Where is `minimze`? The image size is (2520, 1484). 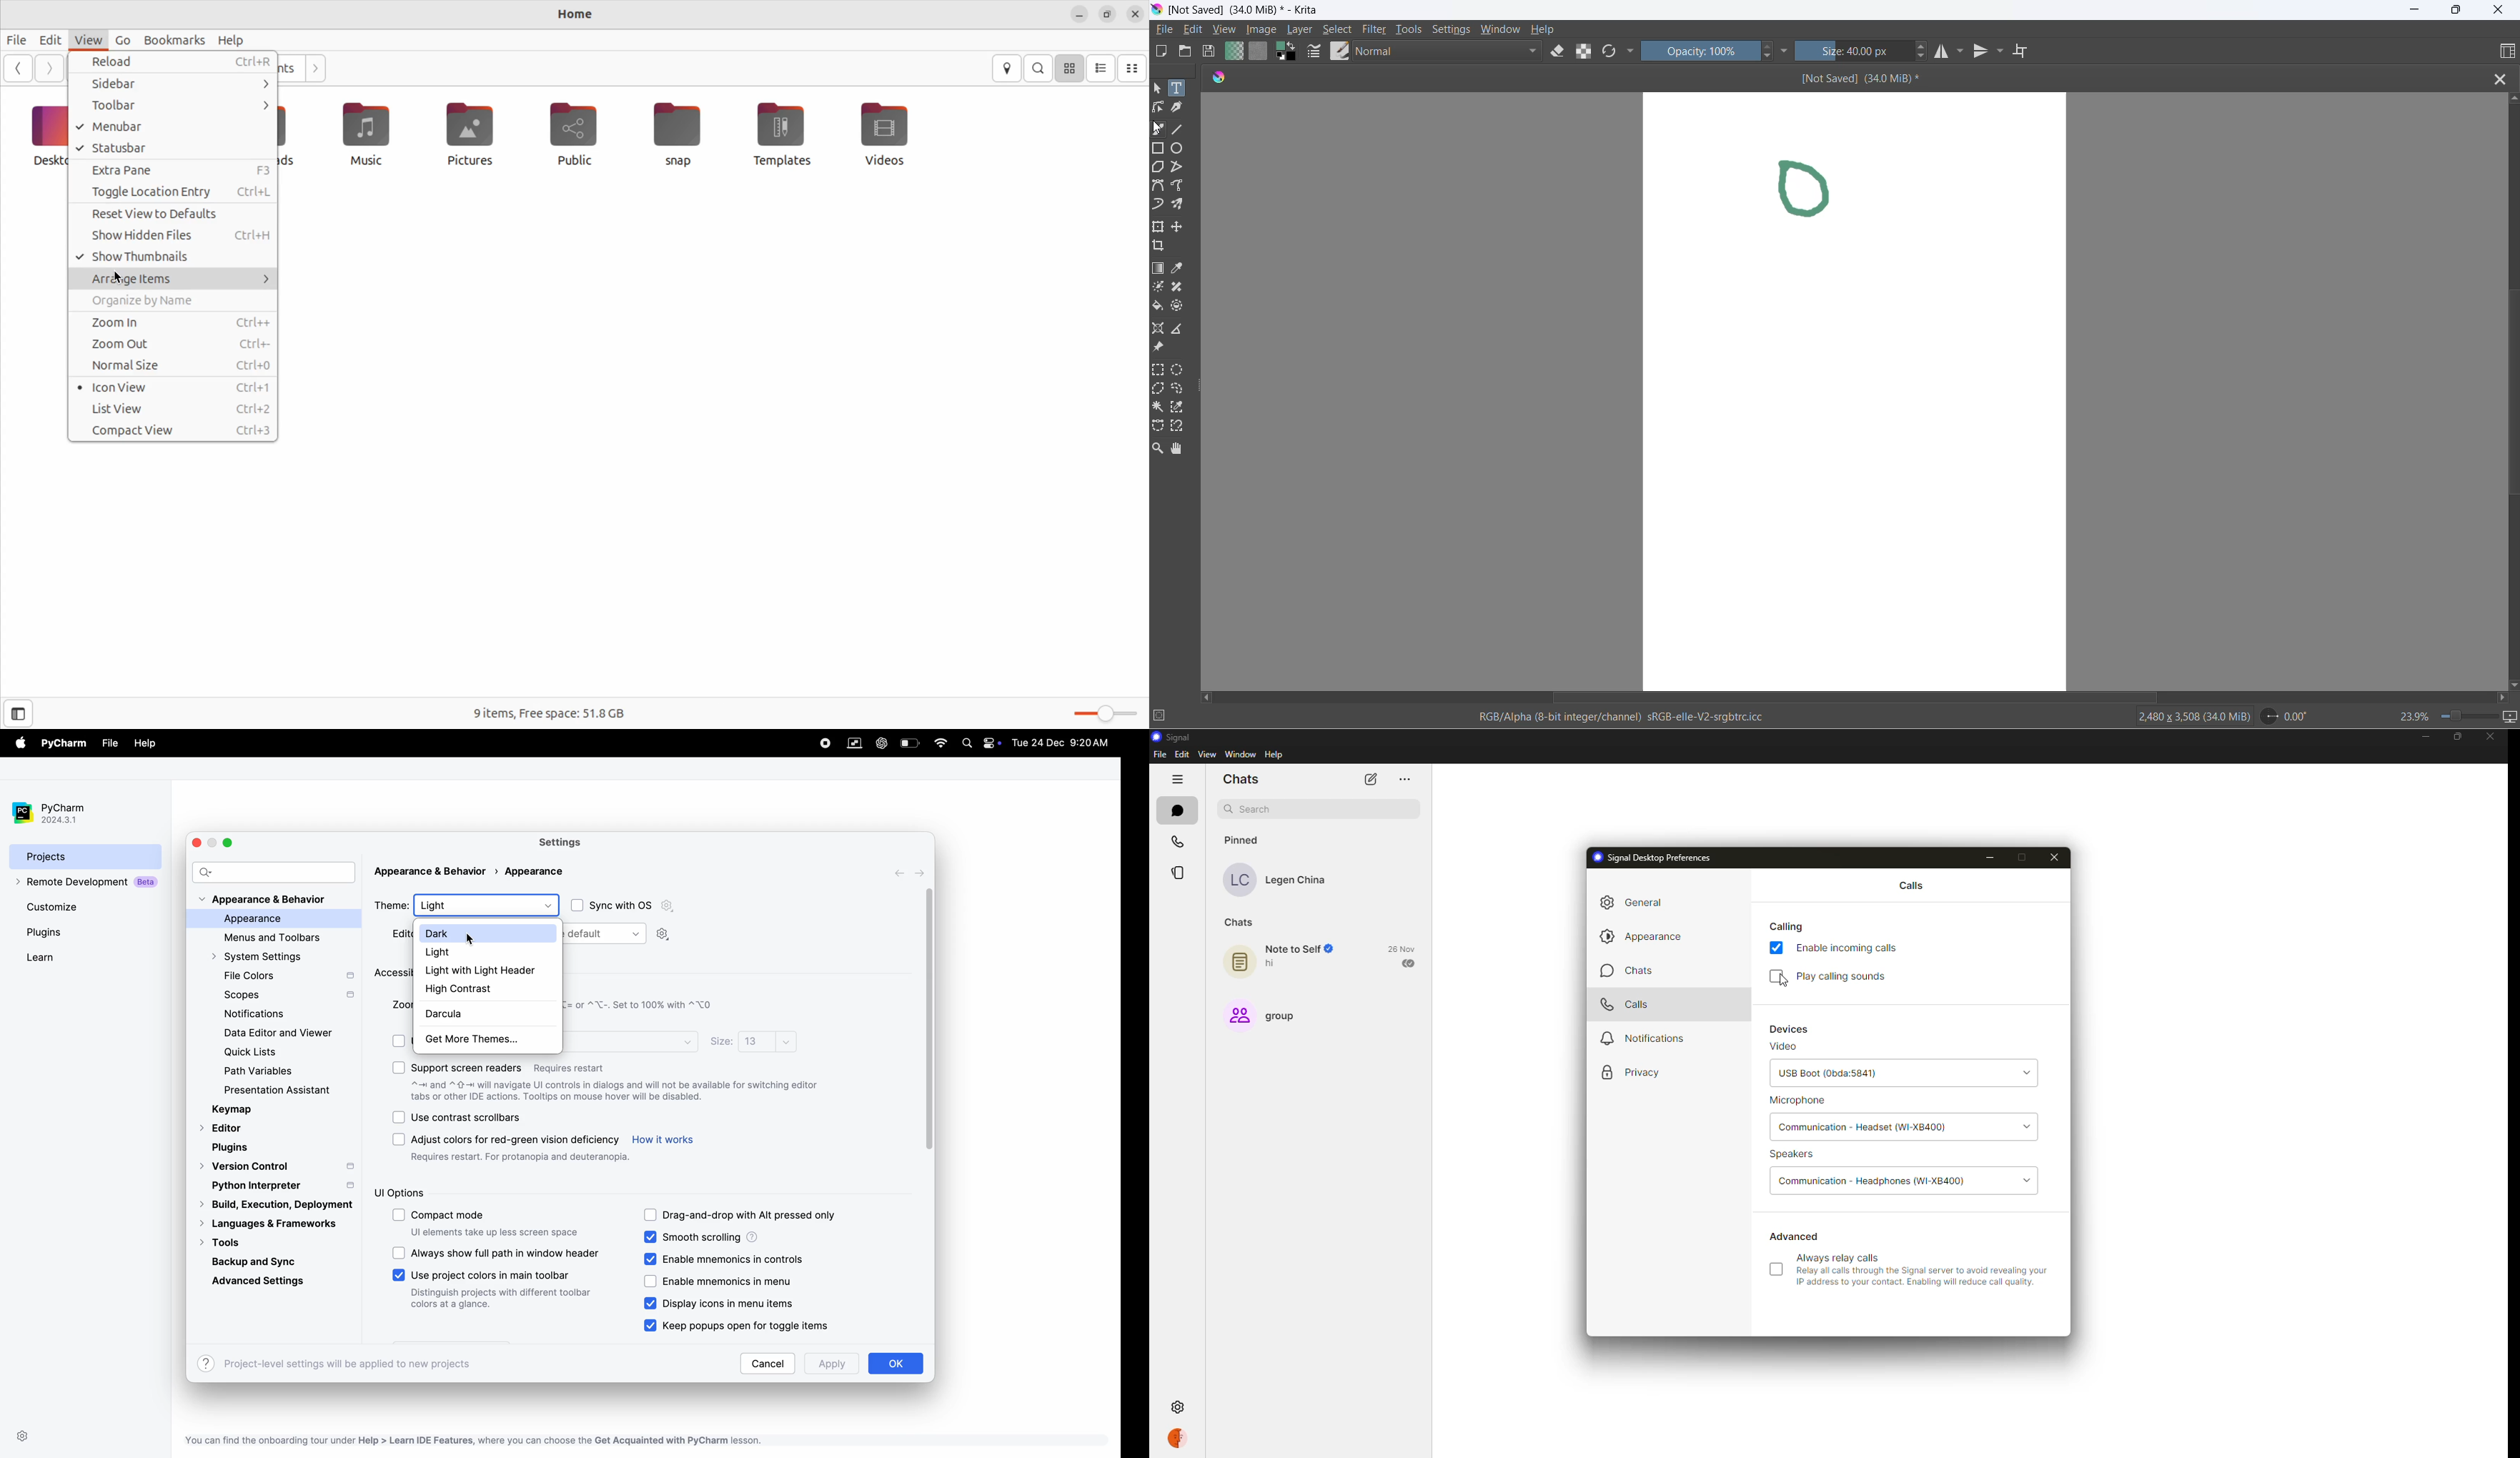
minimze is located at coordinates (1080, 14).